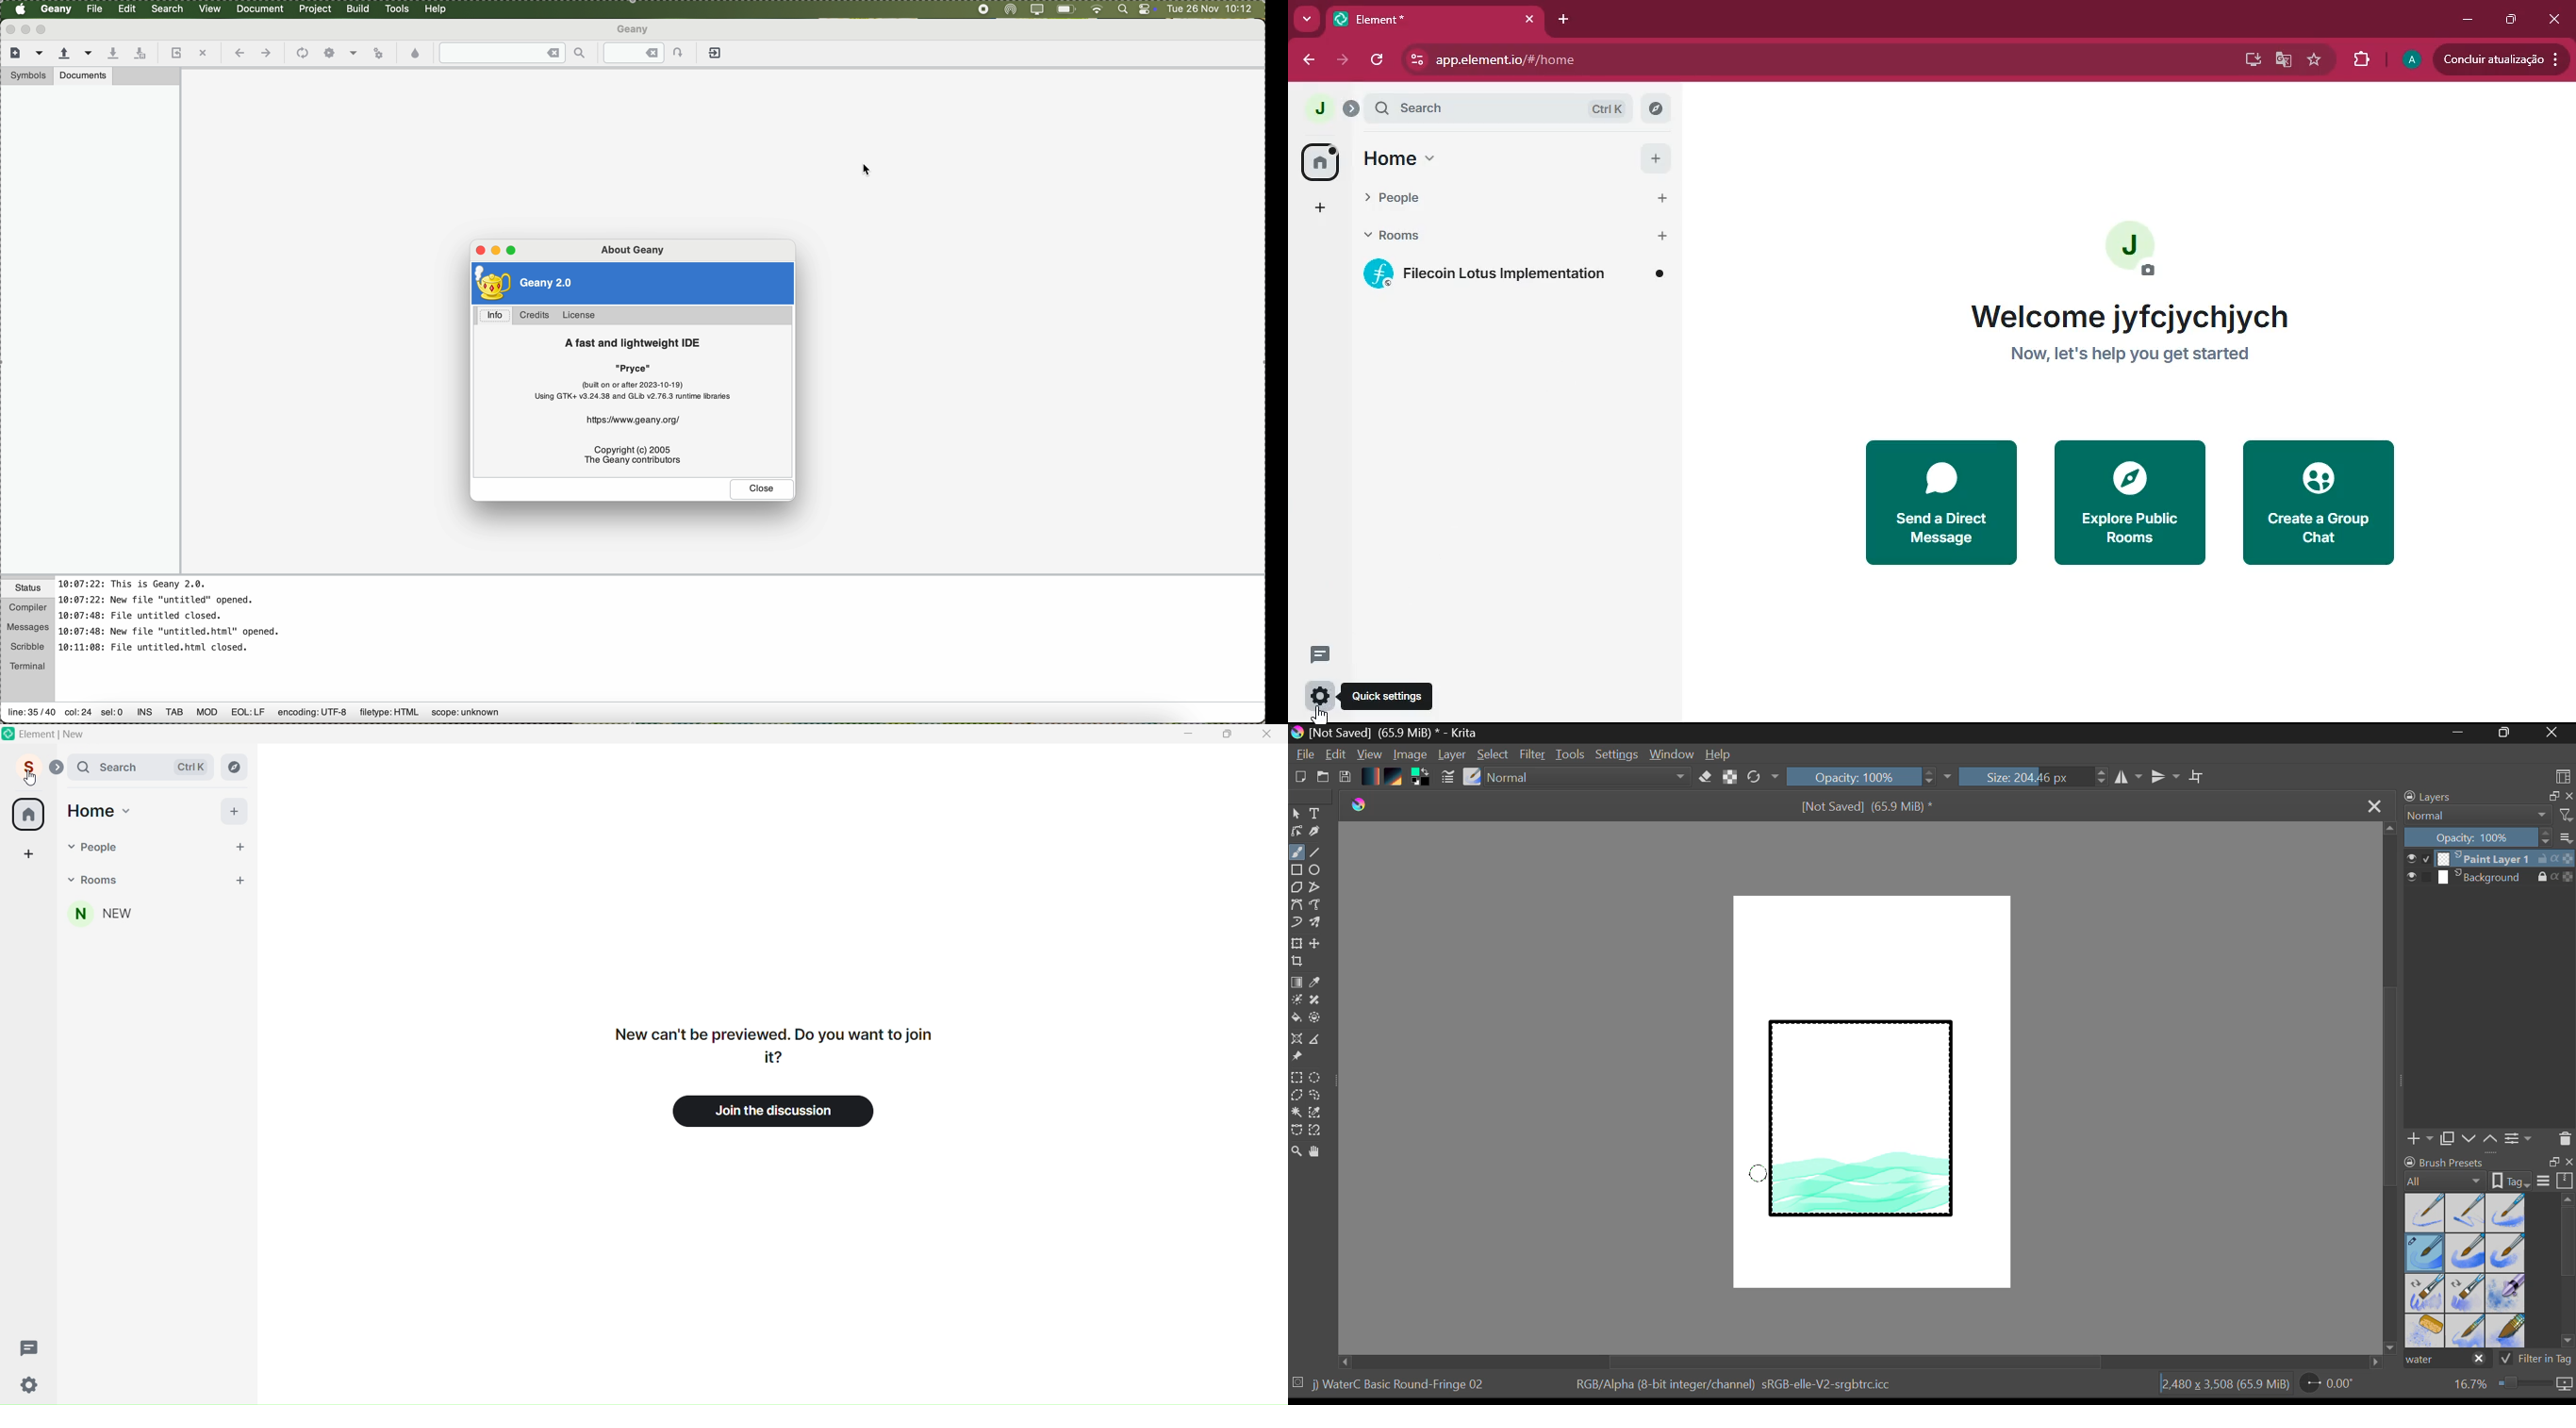 Image resolution: width=2576 pixels, height=1428 pixels. What do you see at coordinates (781, 1111) in the screenshot?
I see `Join the discussion` at bounding box center [781, 1111].